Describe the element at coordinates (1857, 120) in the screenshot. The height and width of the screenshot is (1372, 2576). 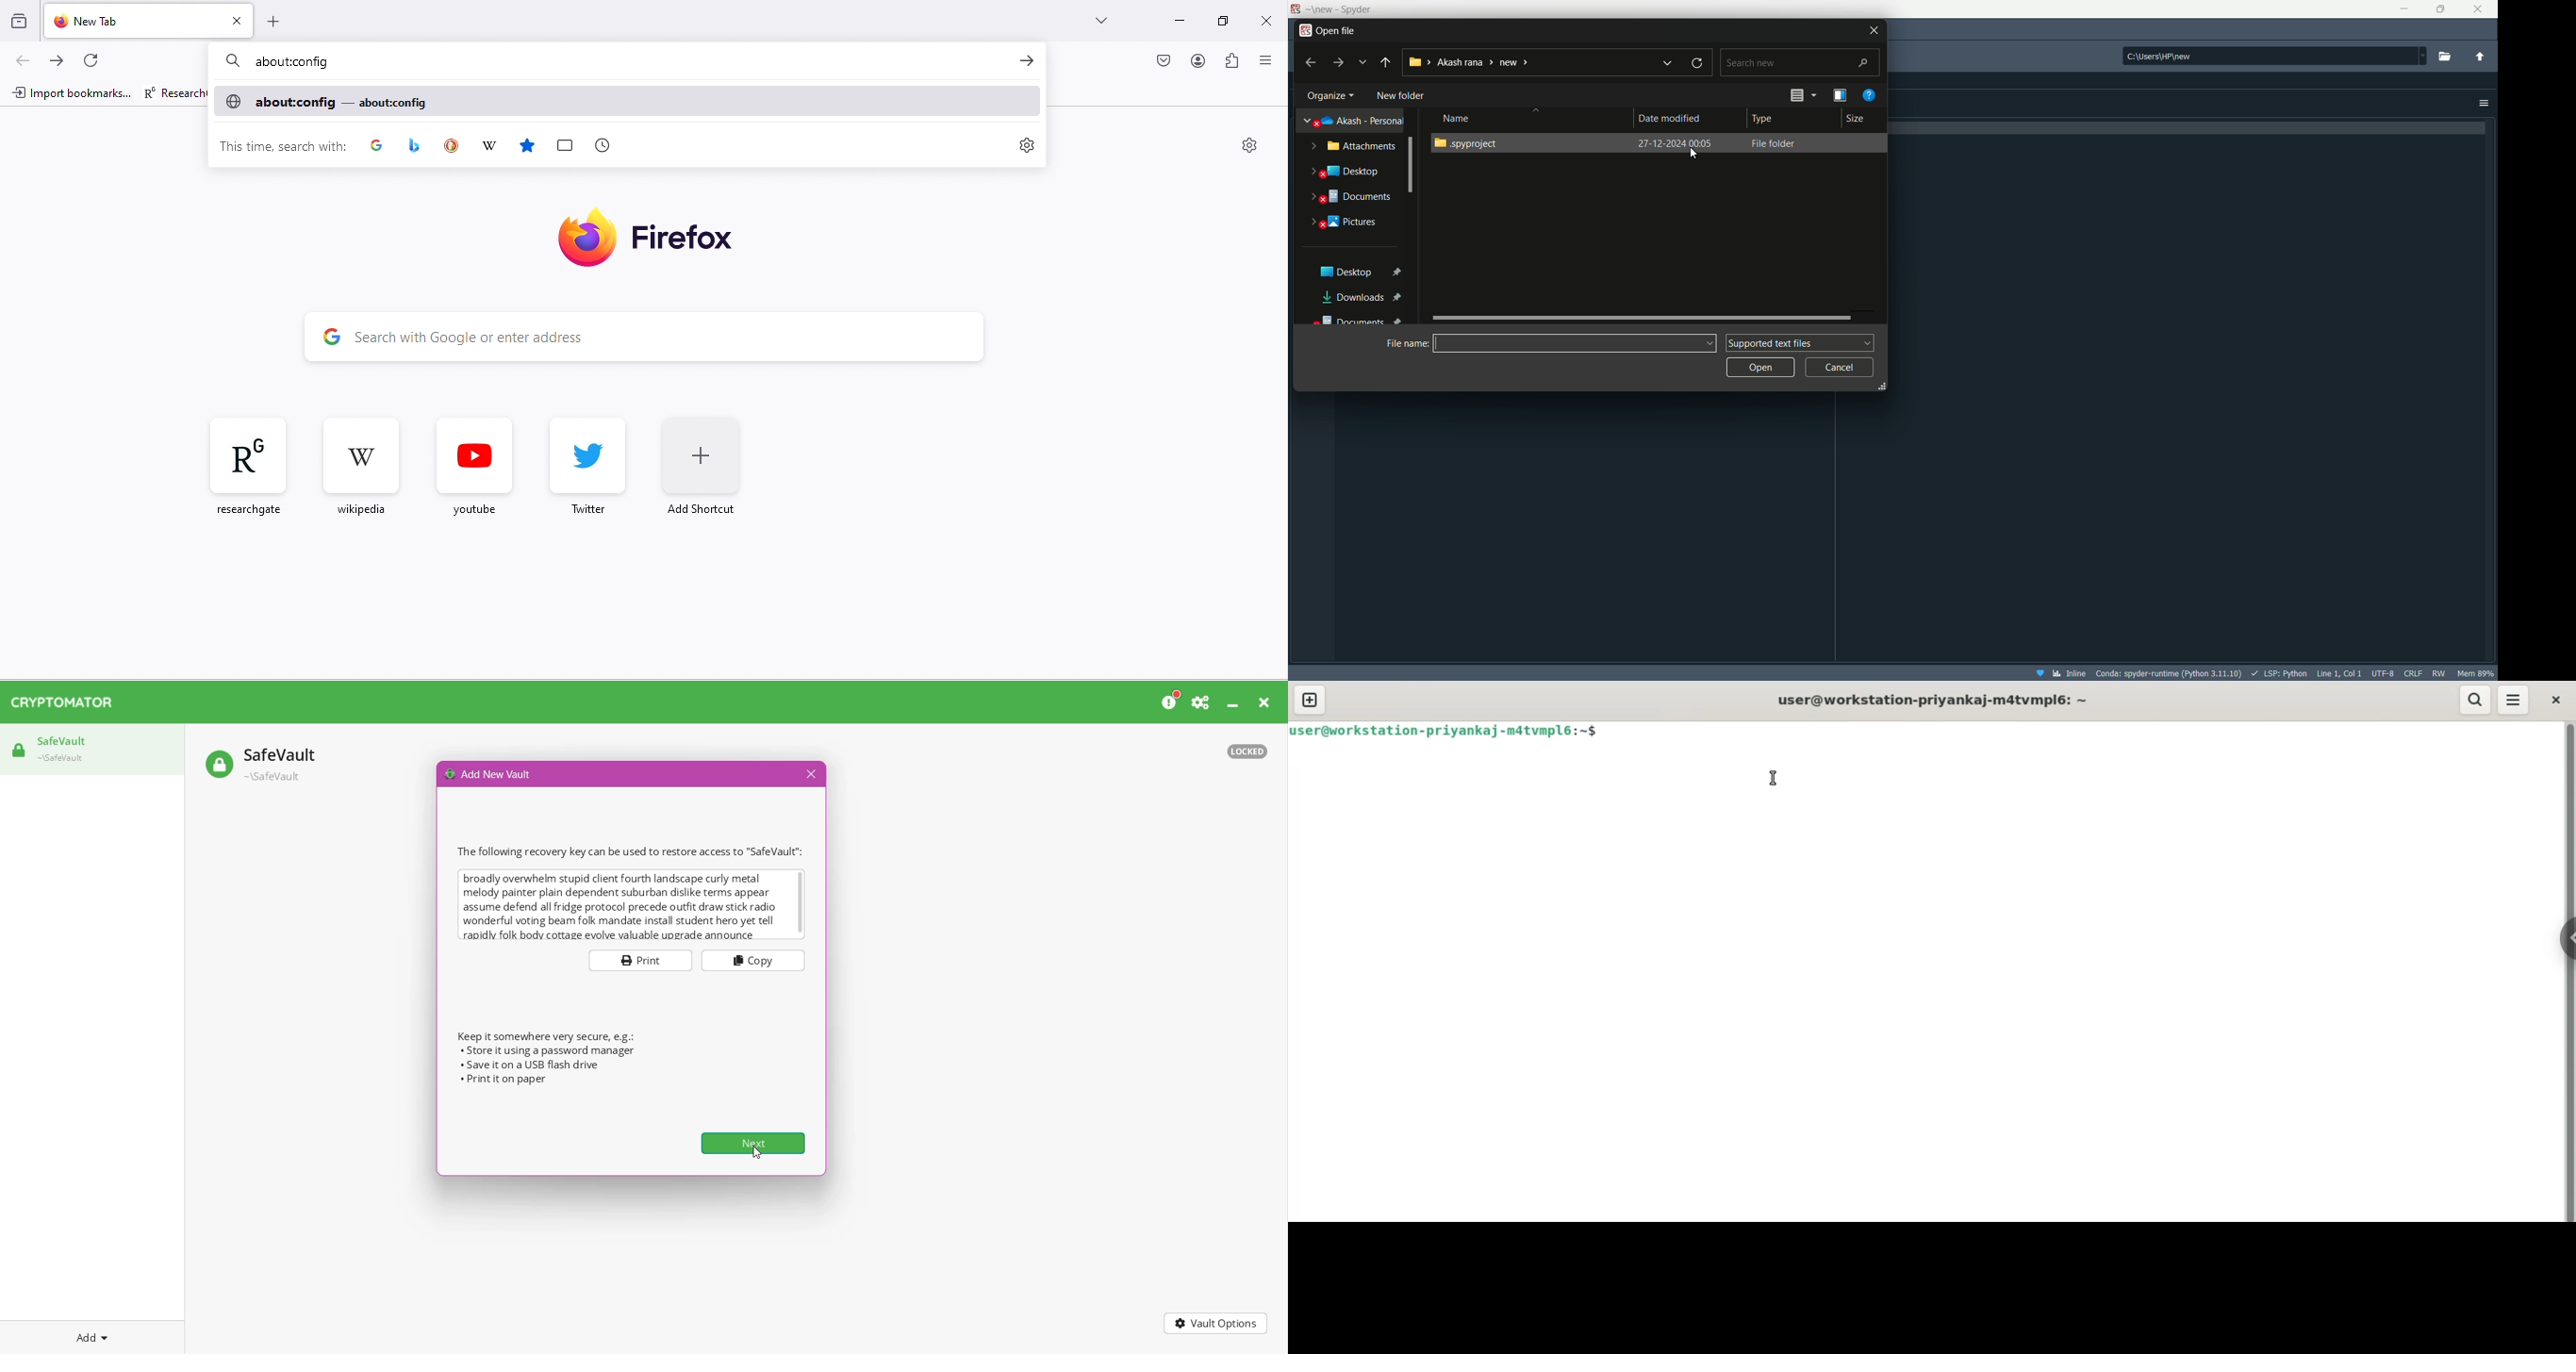
I see `Size` at that location.